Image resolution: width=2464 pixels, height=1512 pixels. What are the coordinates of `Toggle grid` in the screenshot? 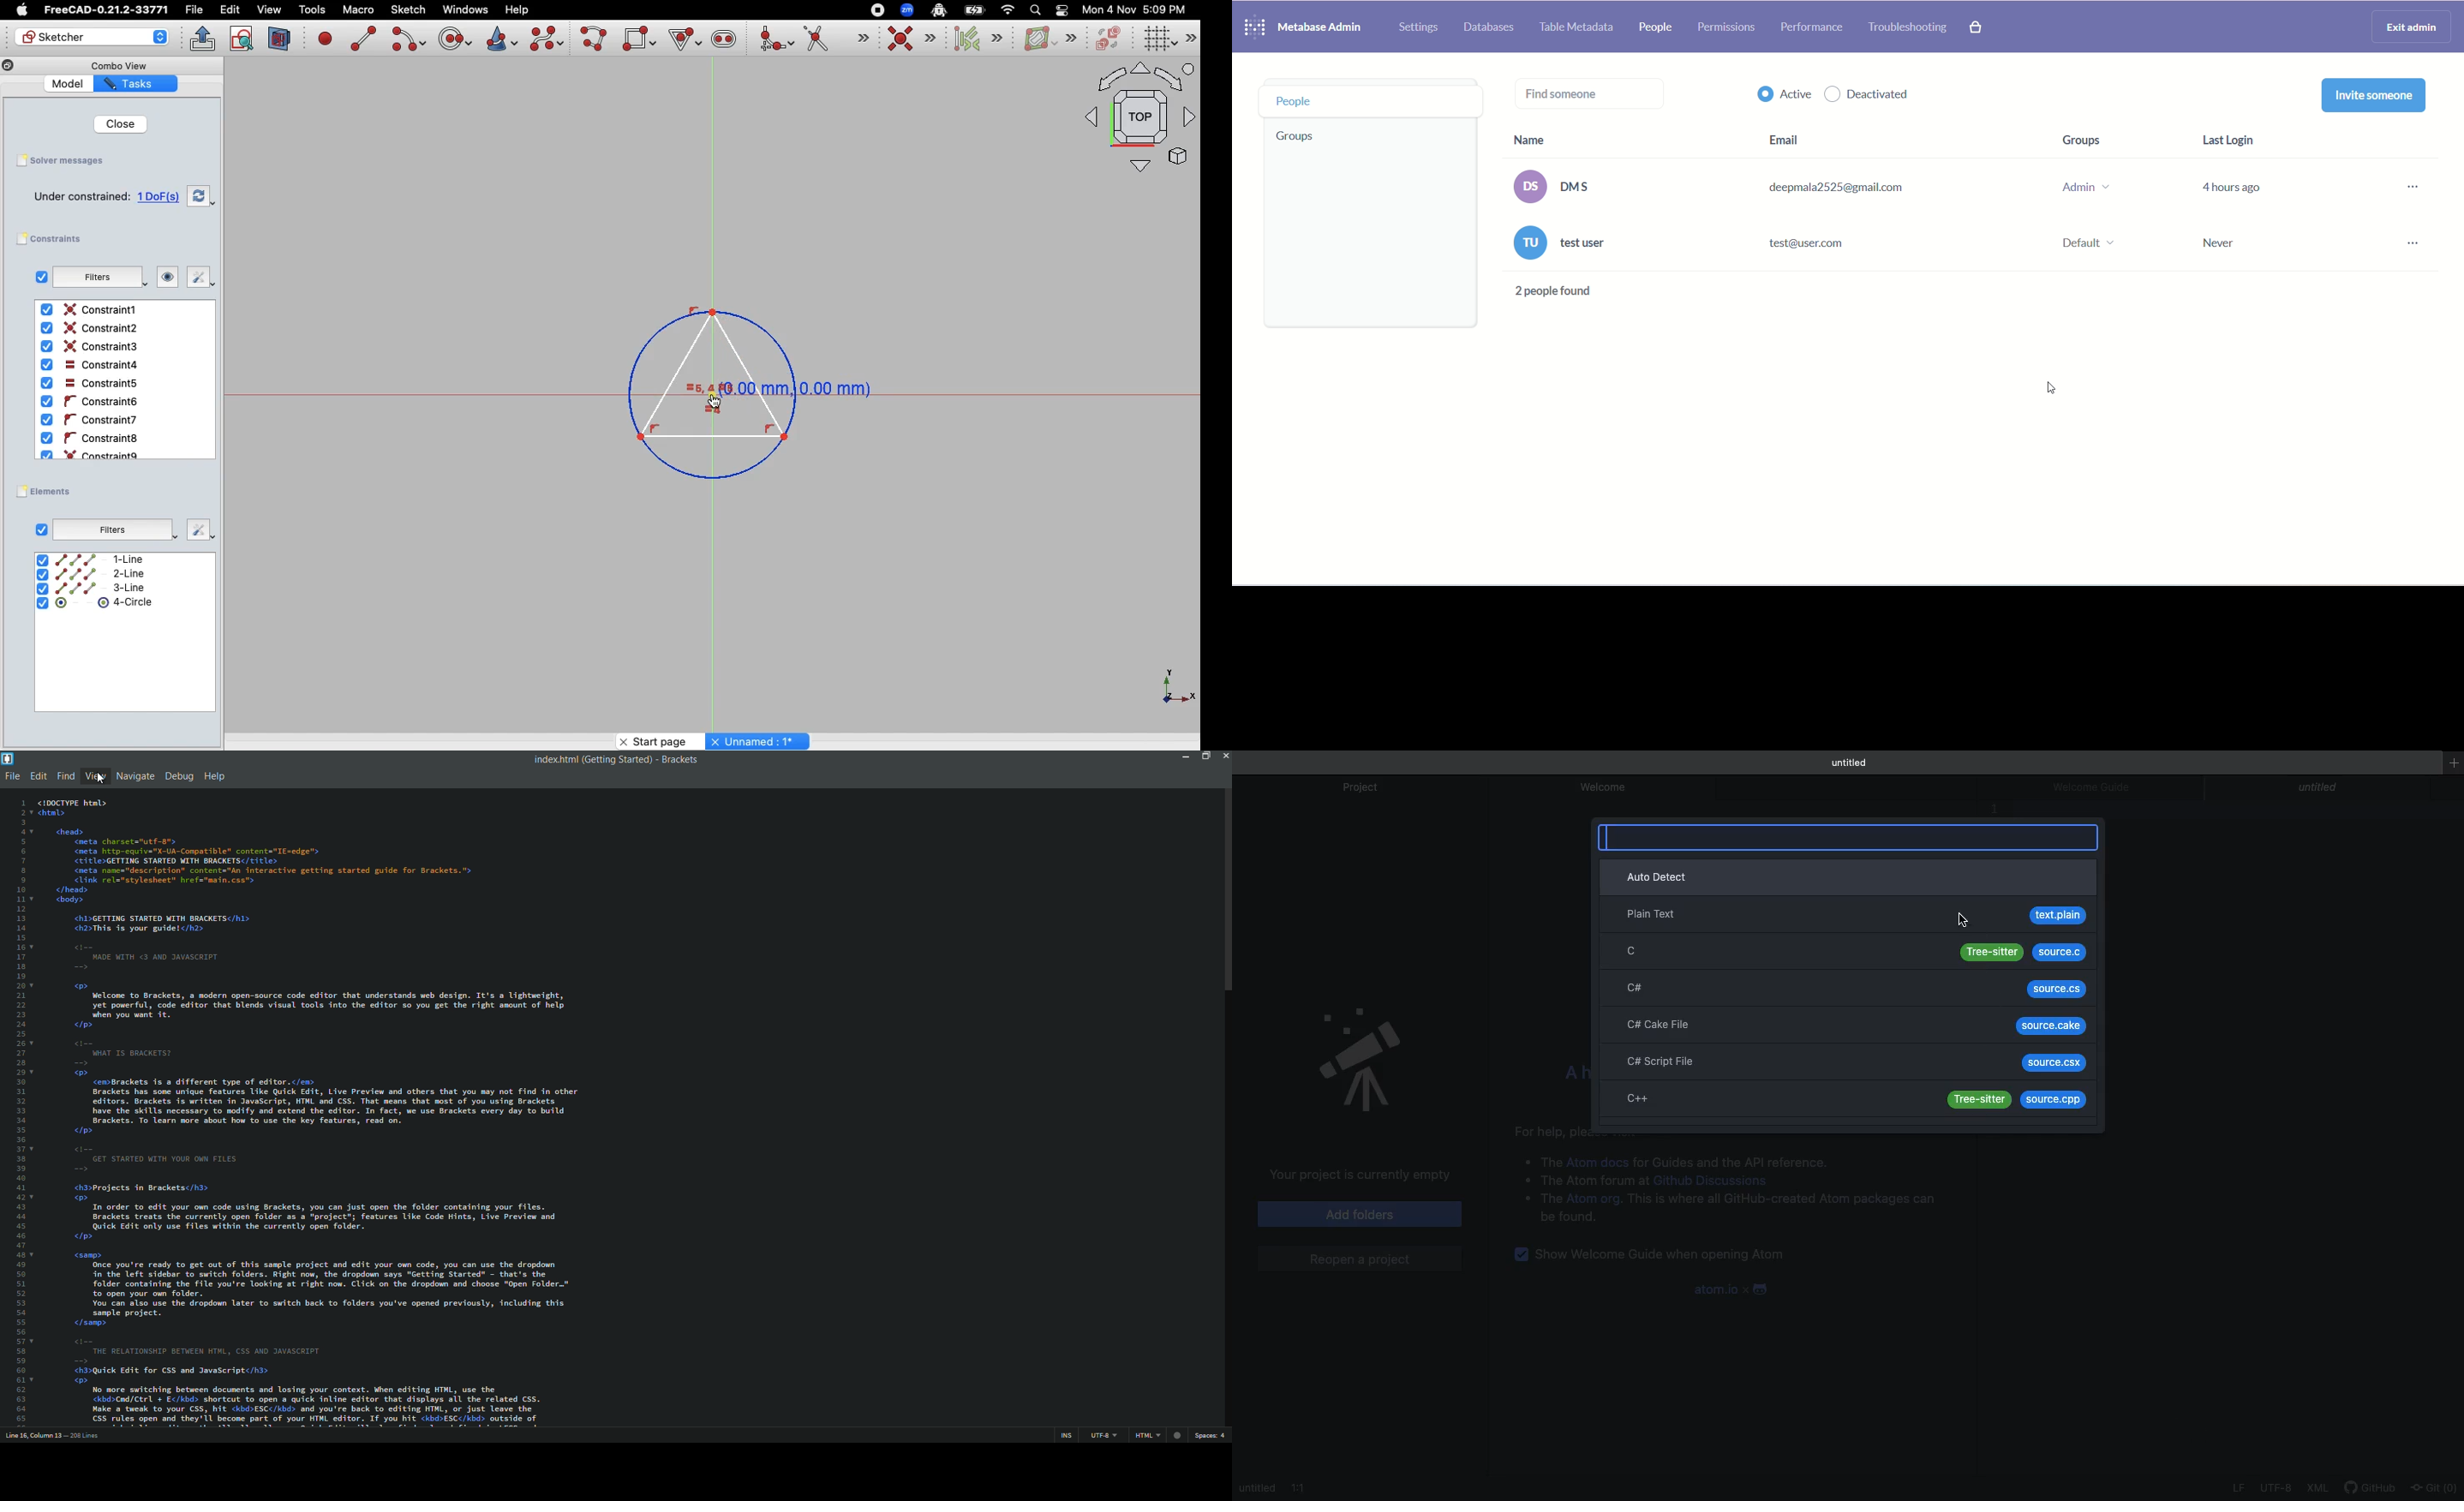 It's located at (1158, 39).